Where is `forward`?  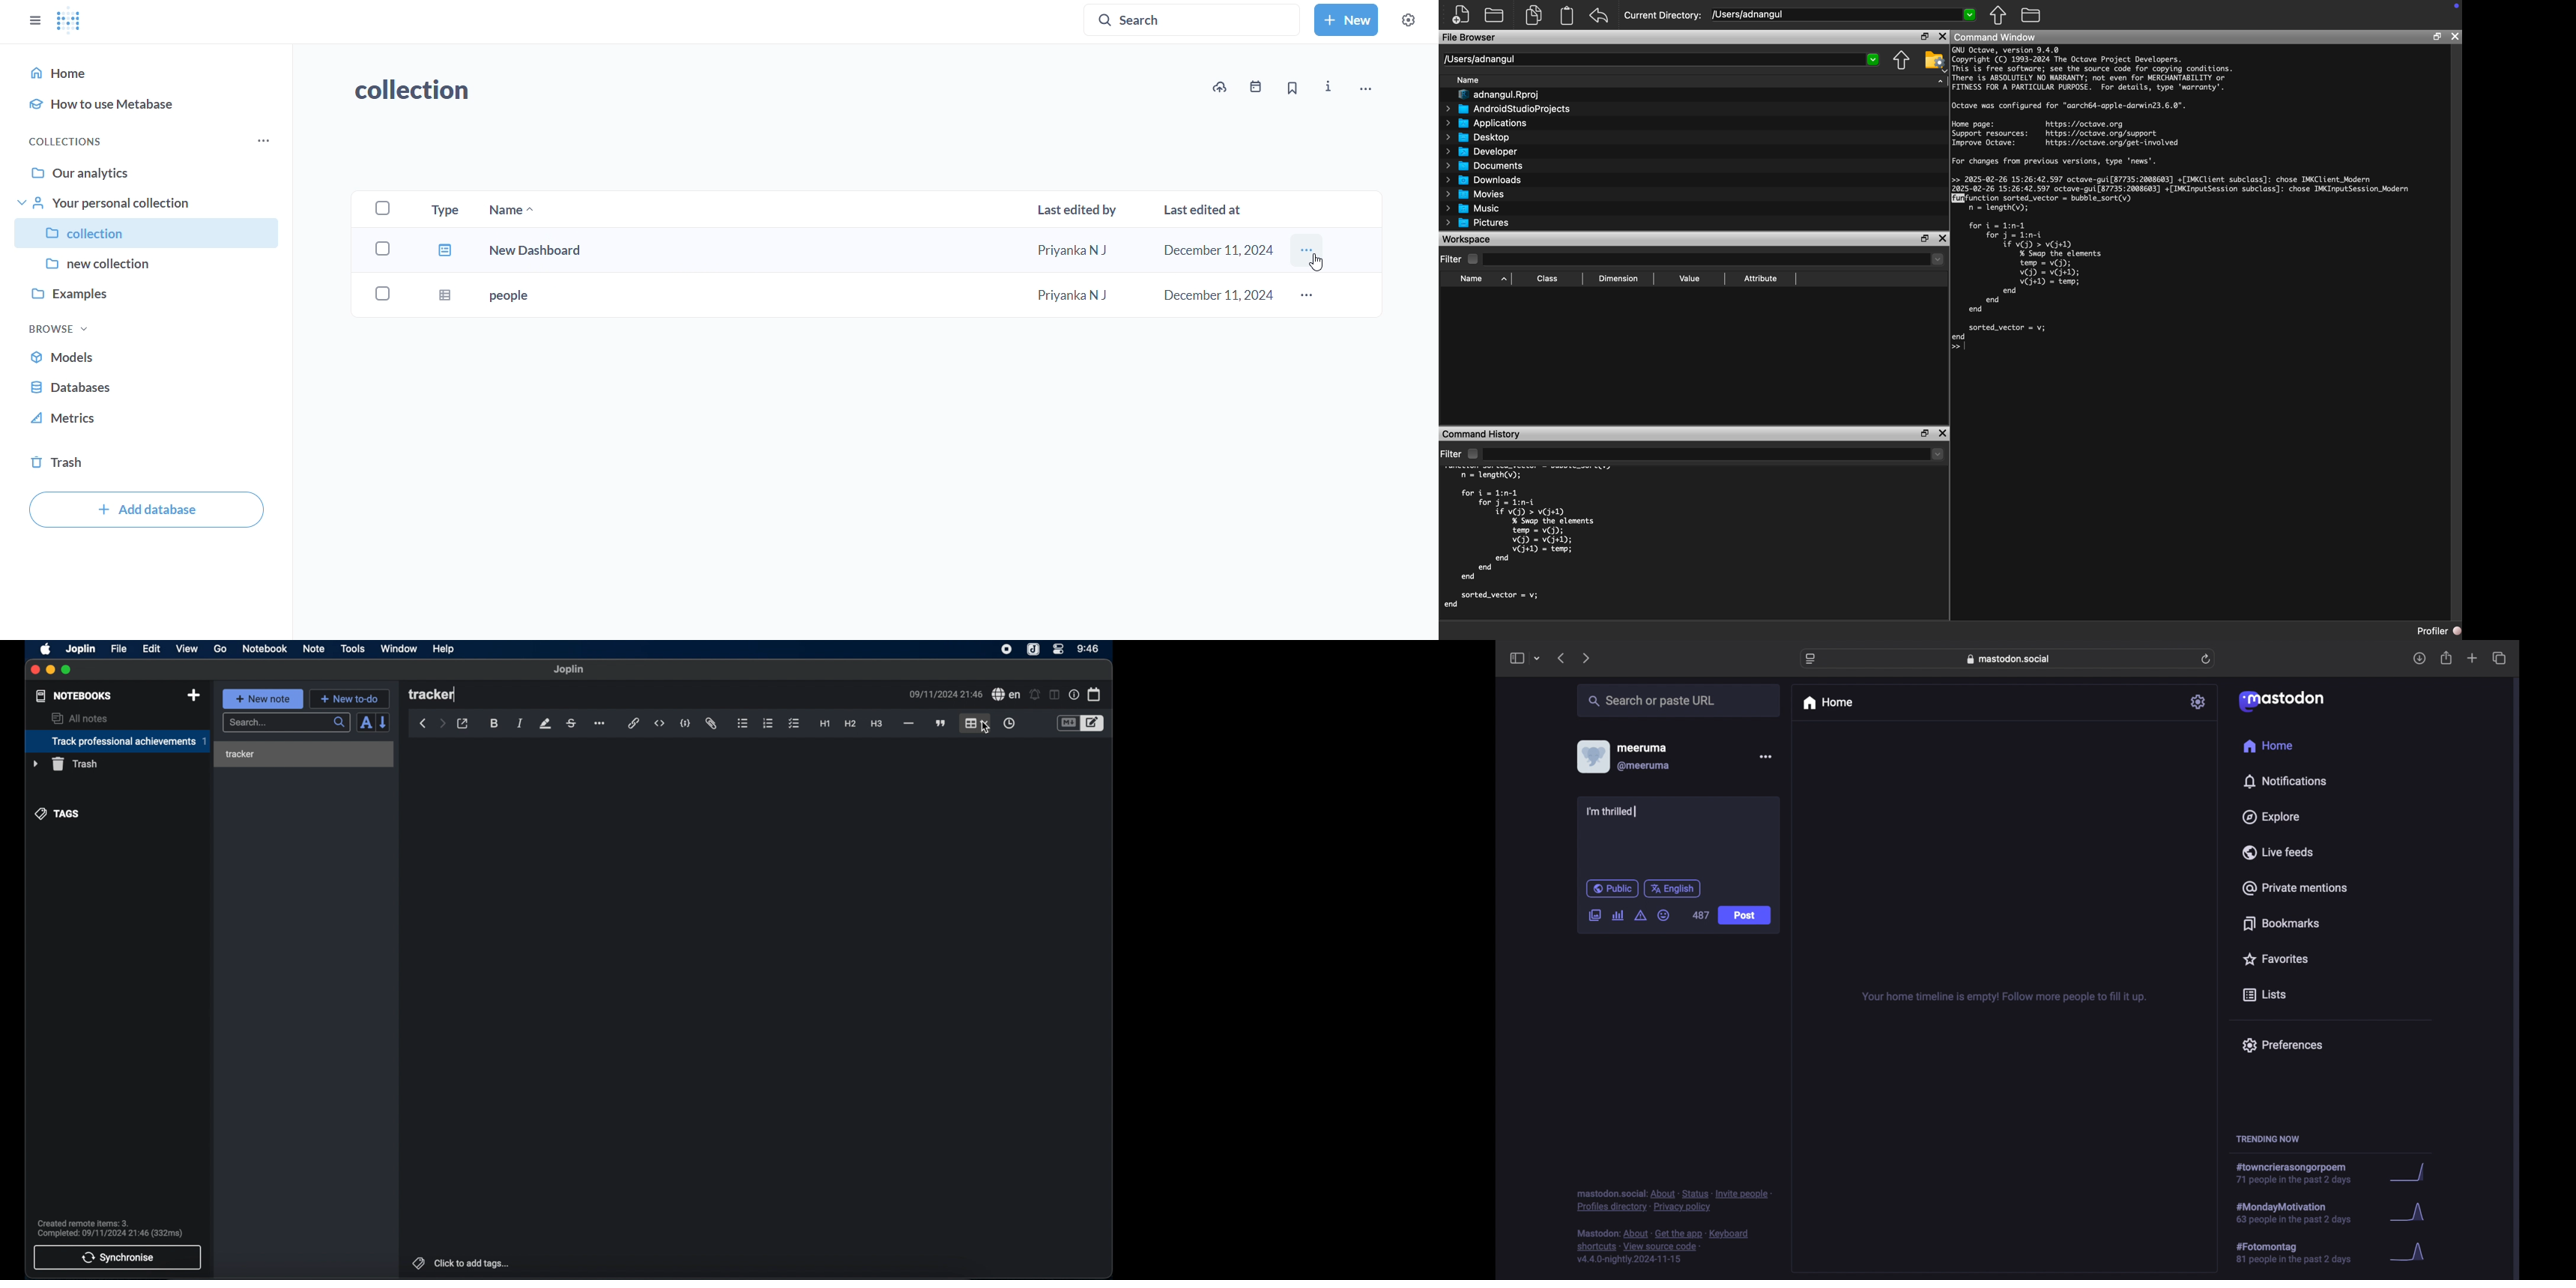
forward is located at coordinates (442, 724).